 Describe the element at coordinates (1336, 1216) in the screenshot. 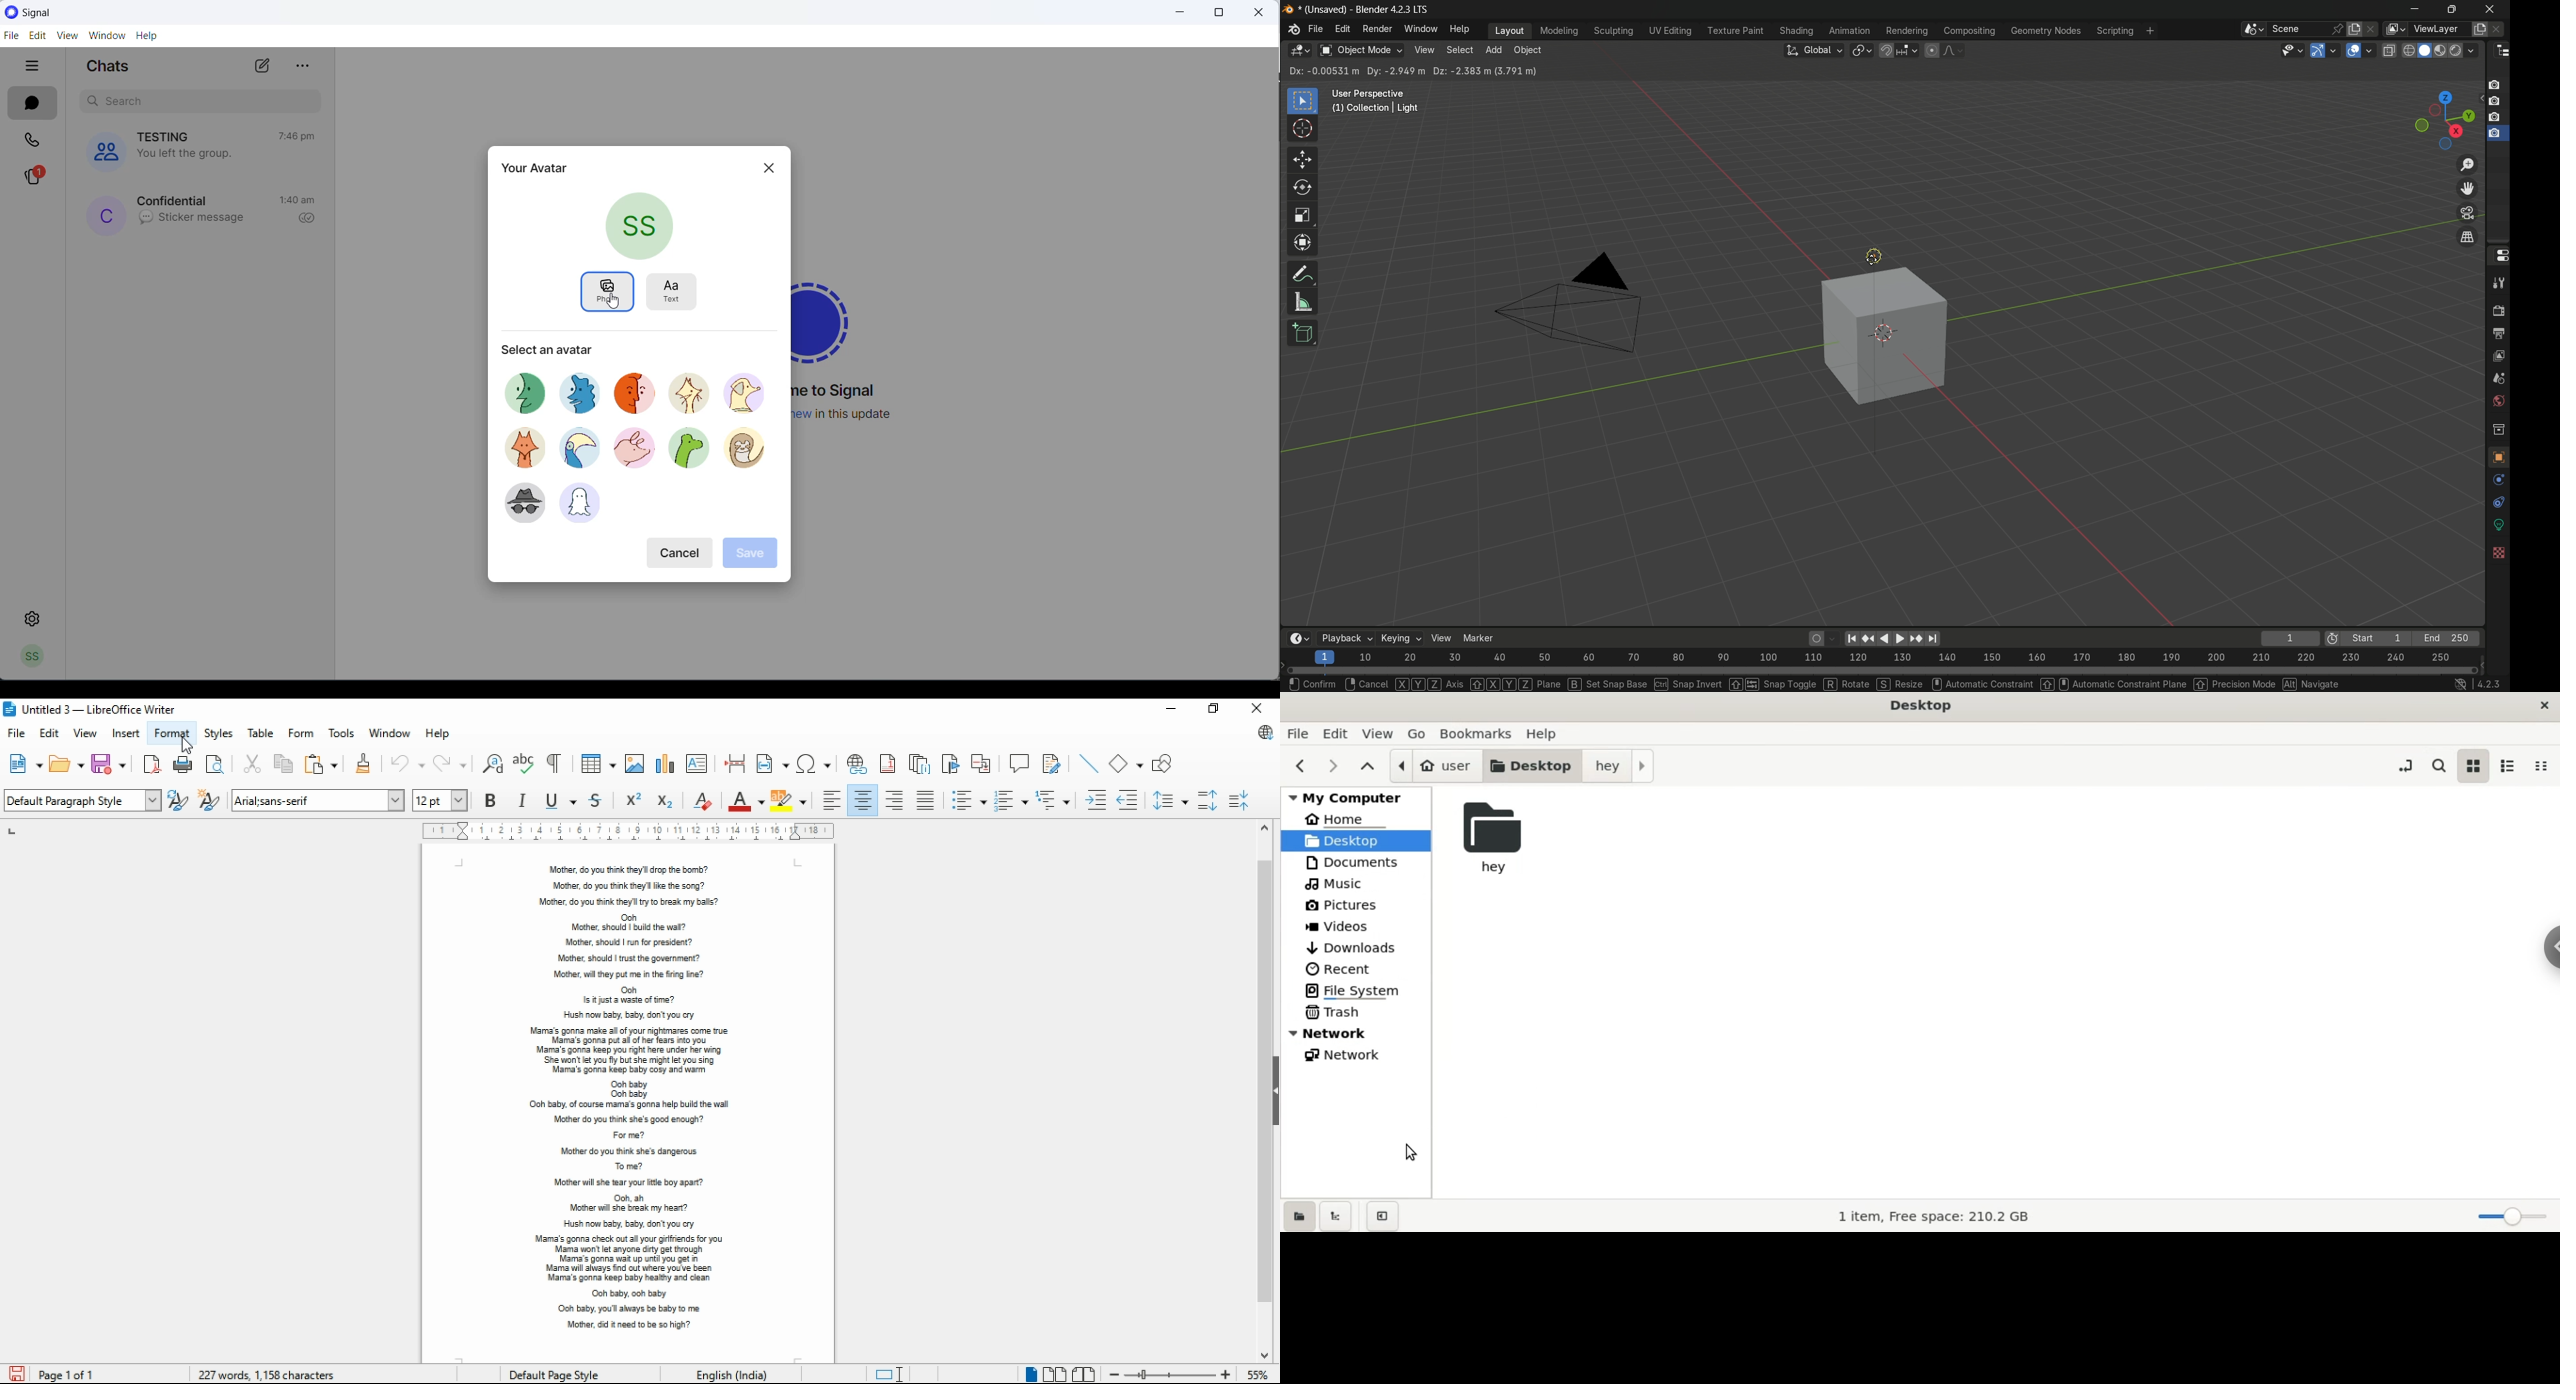

I see `show treeview` at that location.